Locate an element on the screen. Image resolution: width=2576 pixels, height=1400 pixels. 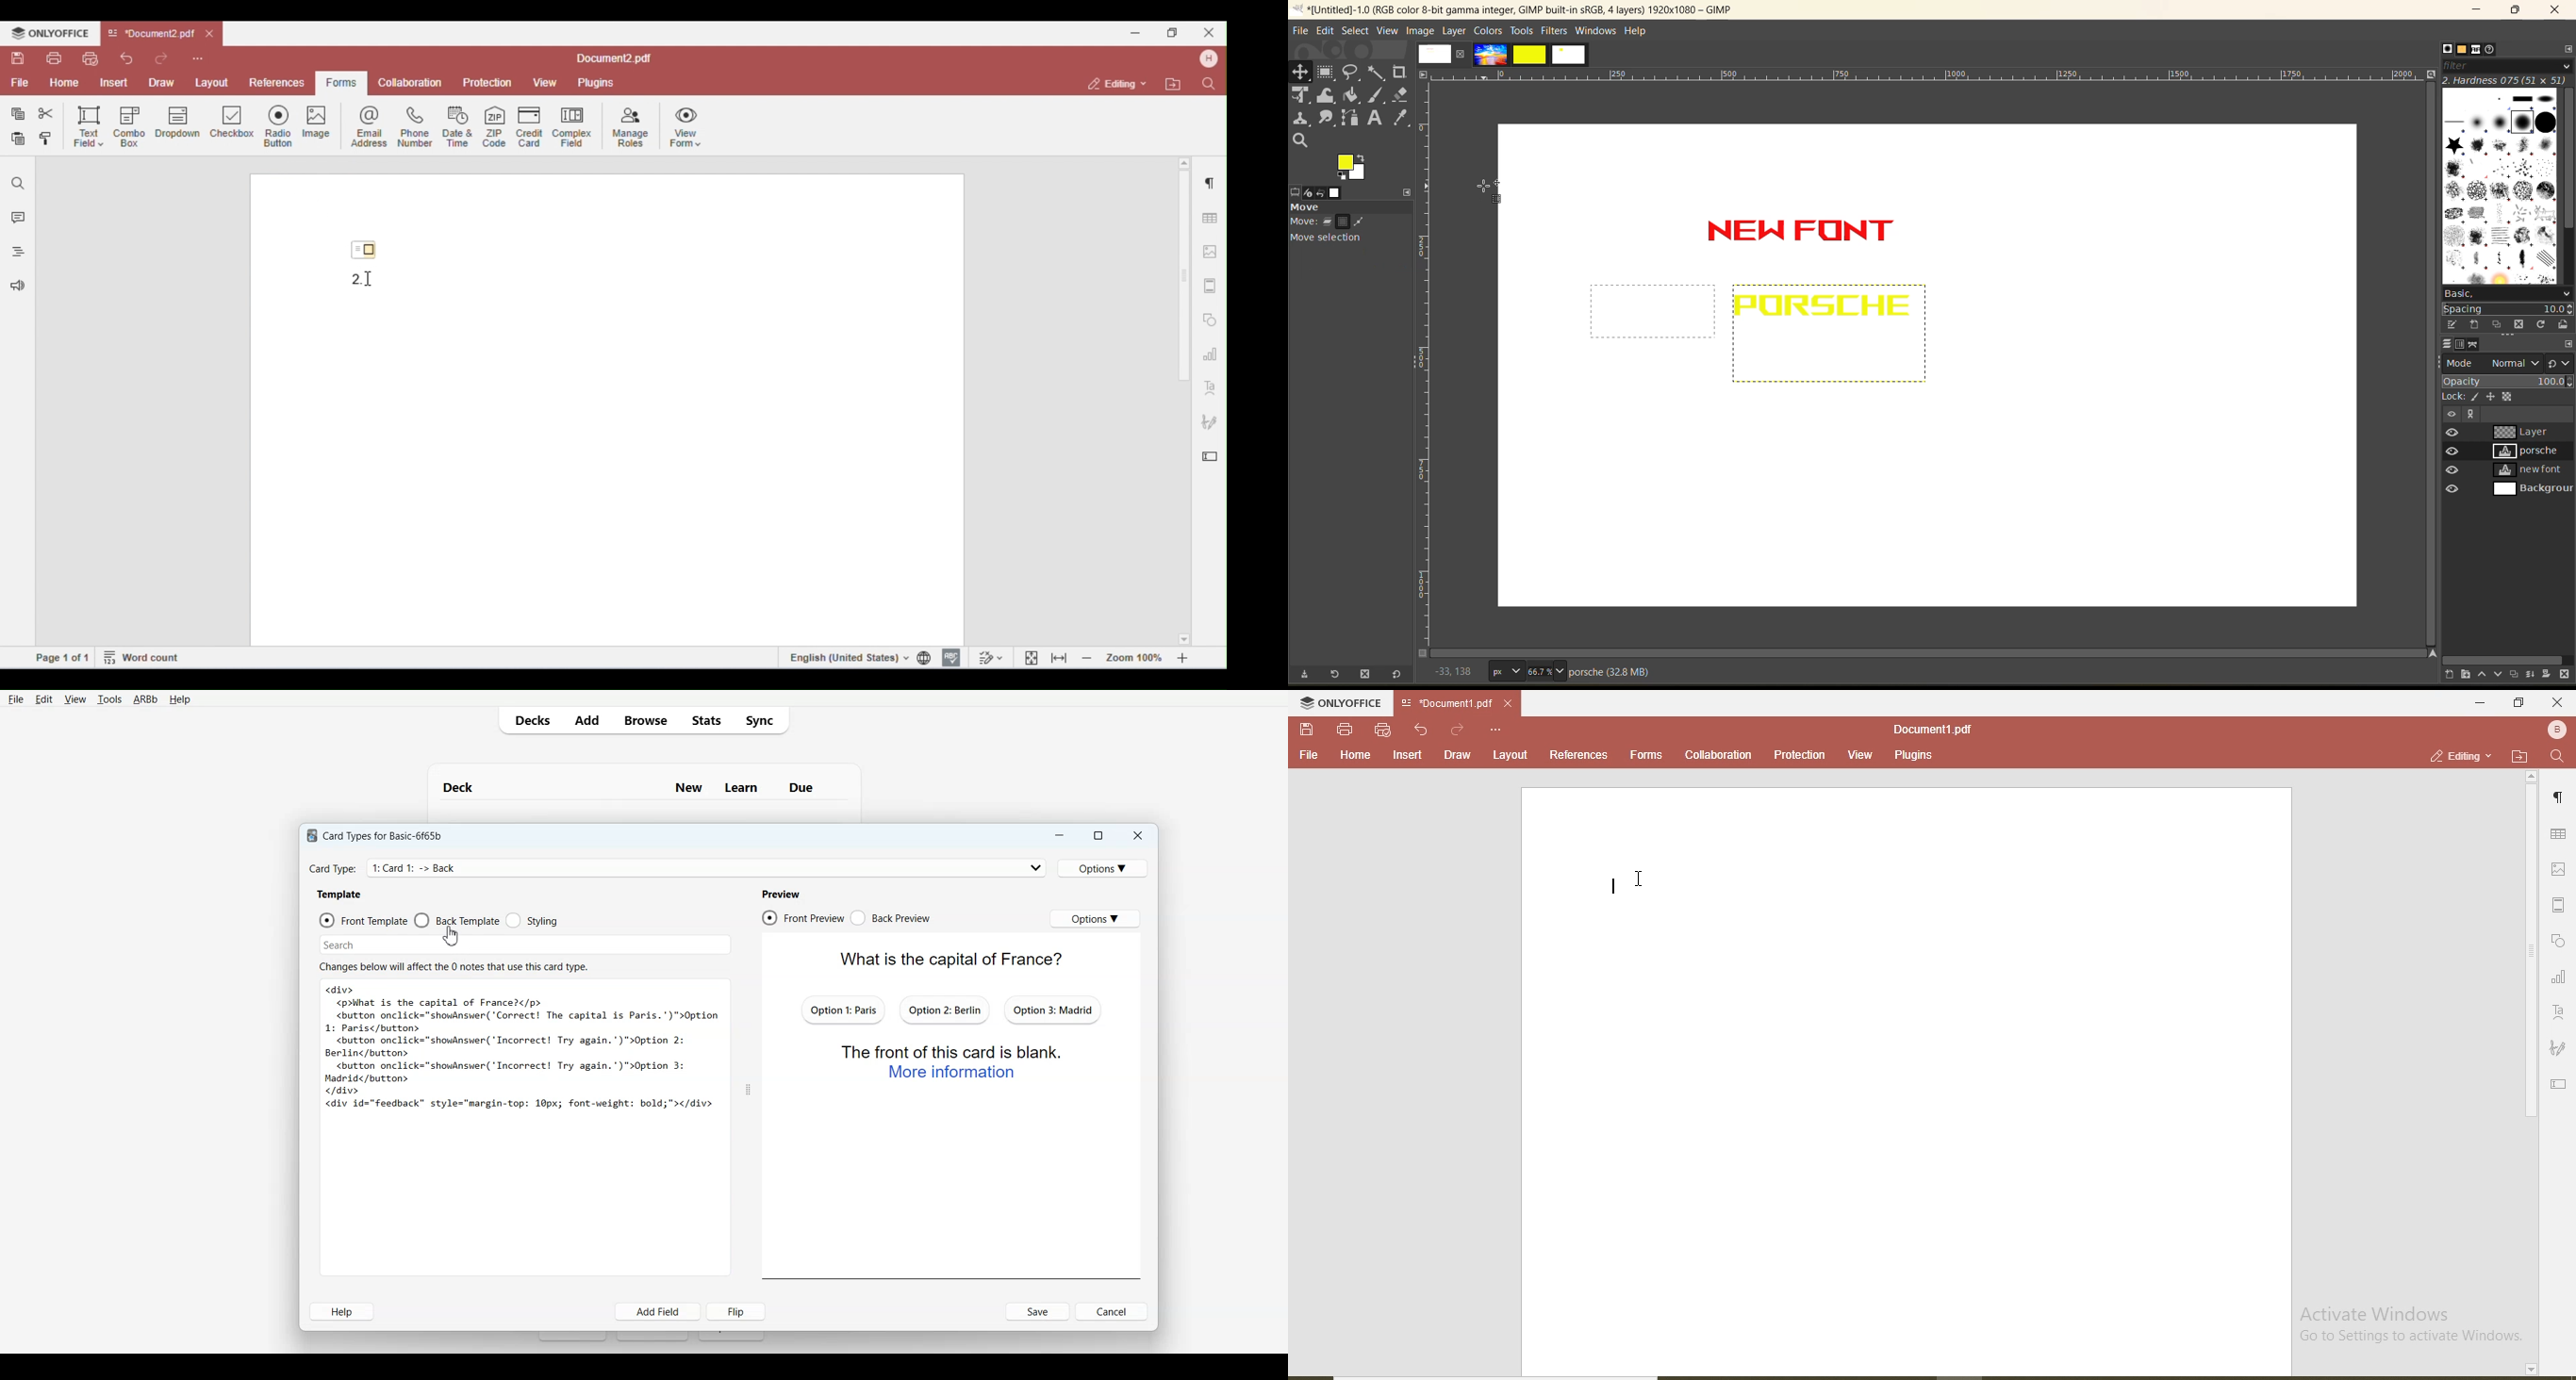
image is located at coordinates (1420, 32).